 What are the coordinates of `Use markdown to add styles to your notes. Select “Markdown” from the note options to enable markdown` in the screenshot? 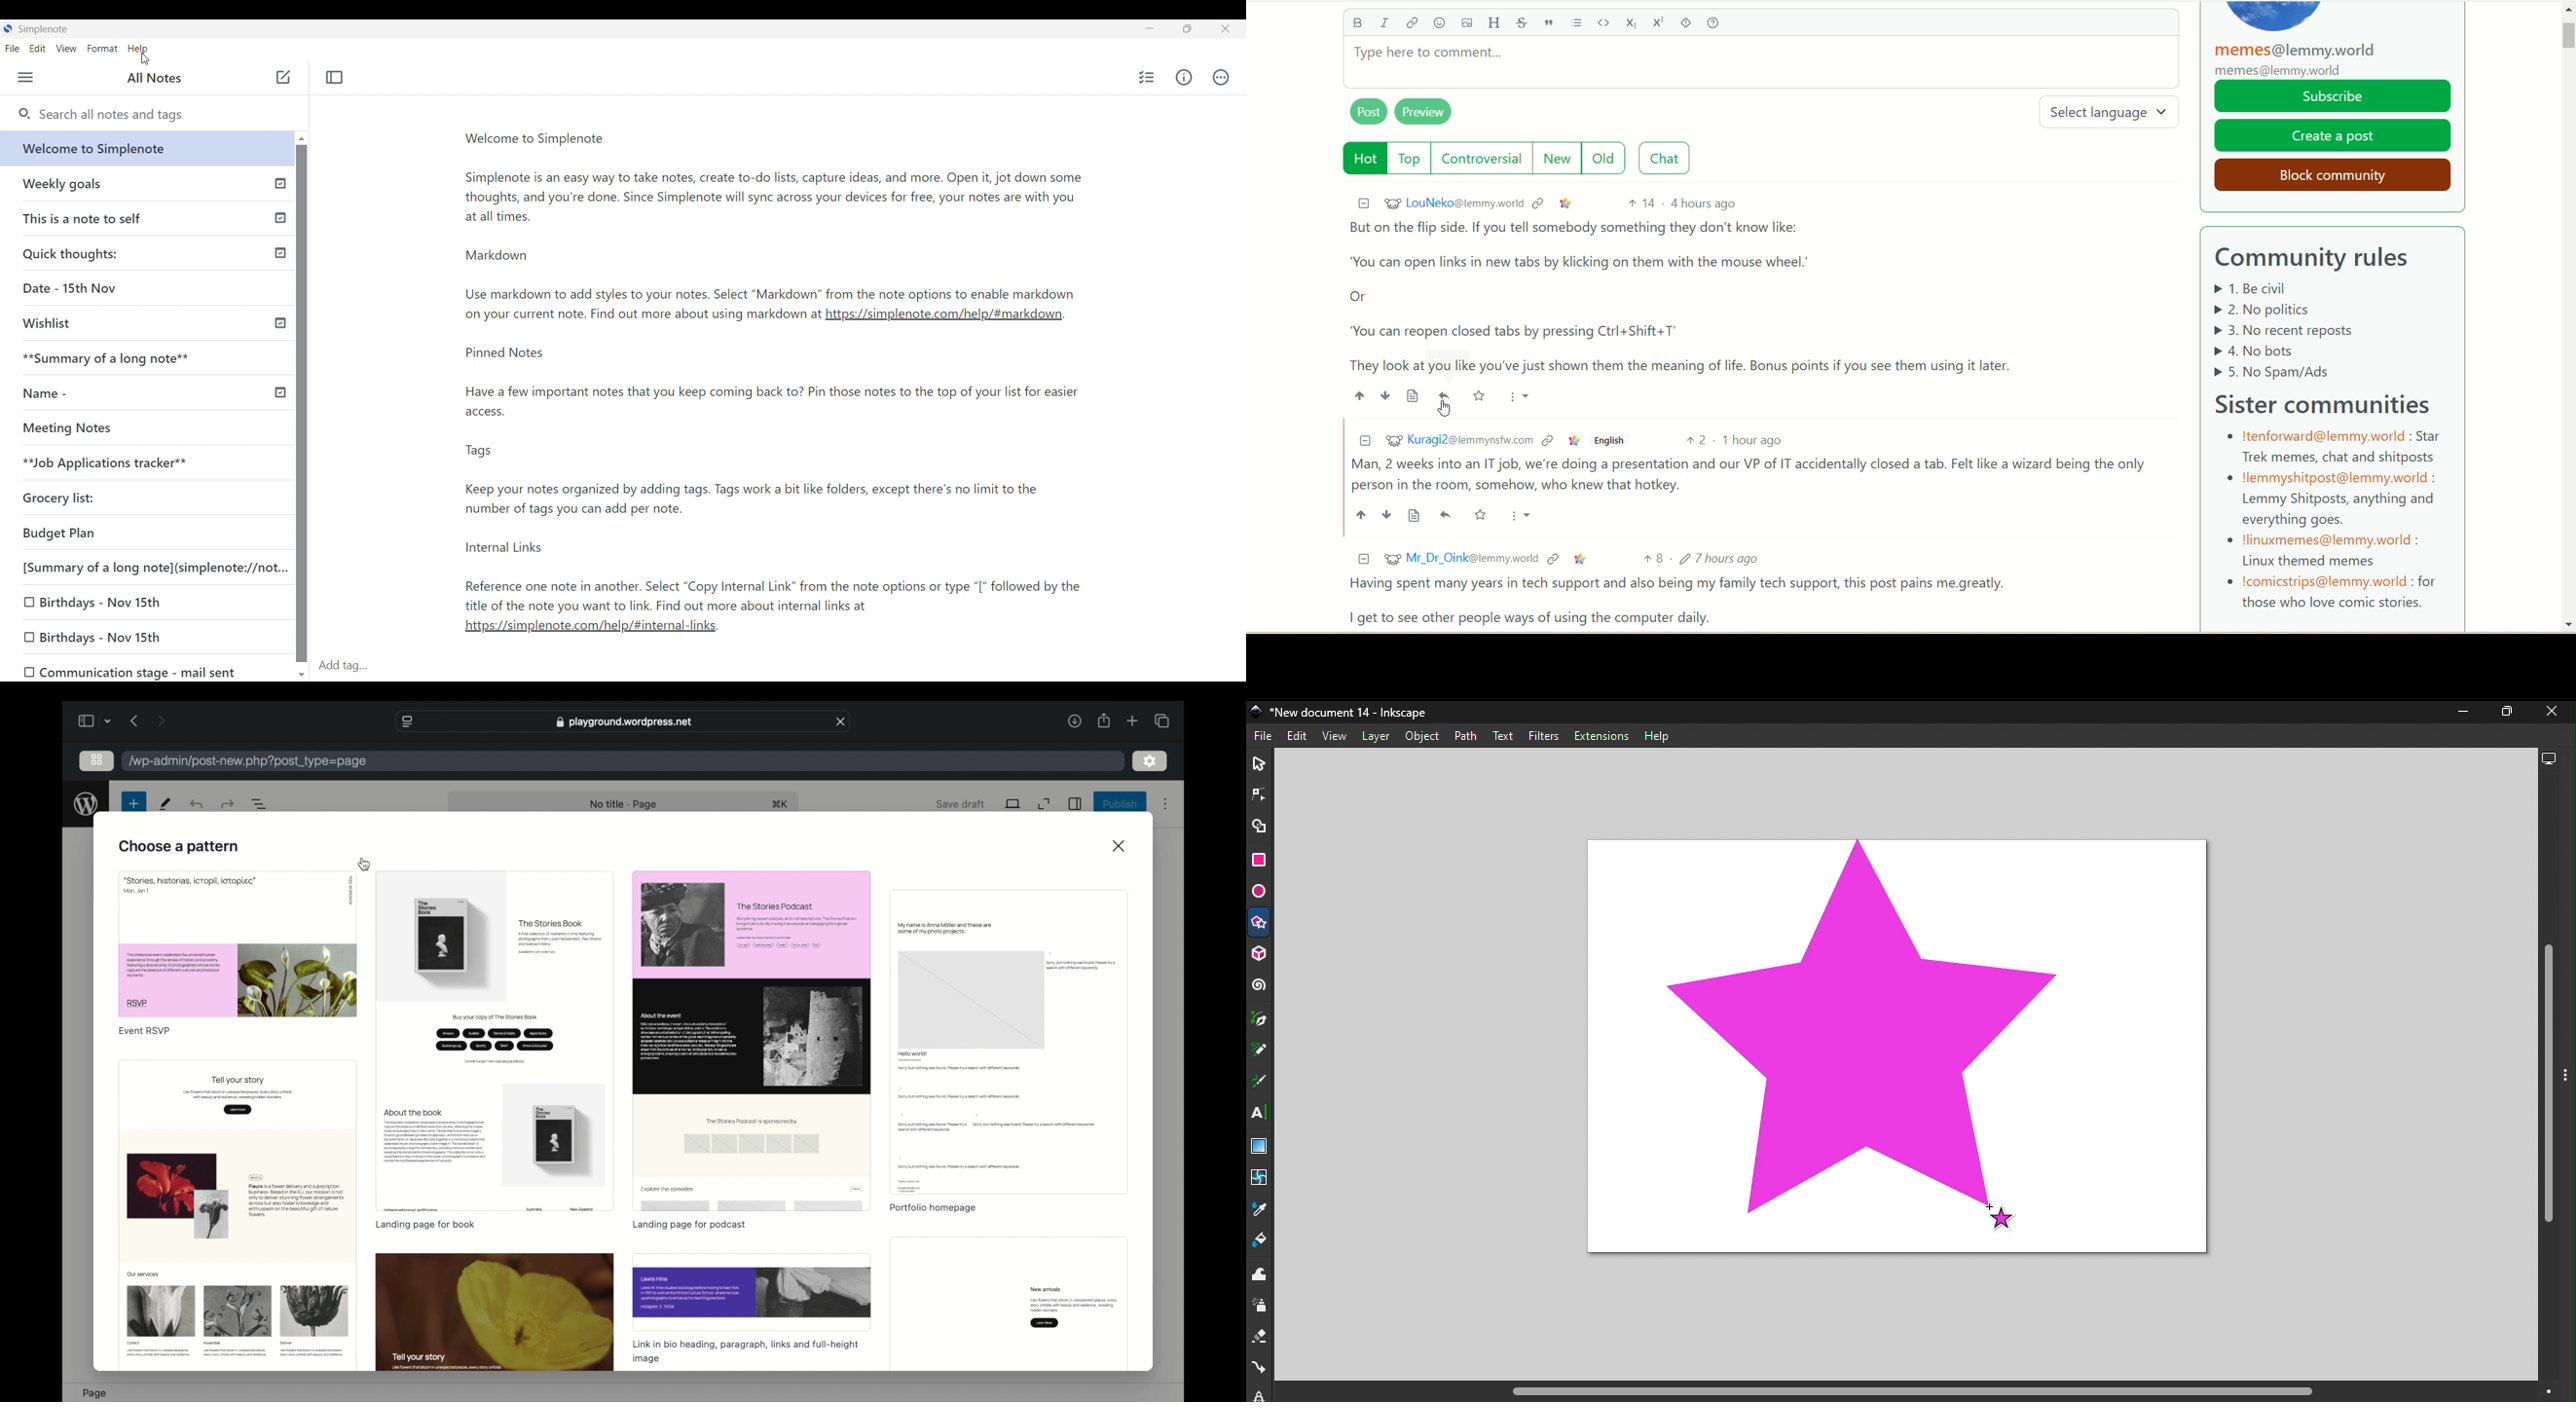 It's located at (763, 295).